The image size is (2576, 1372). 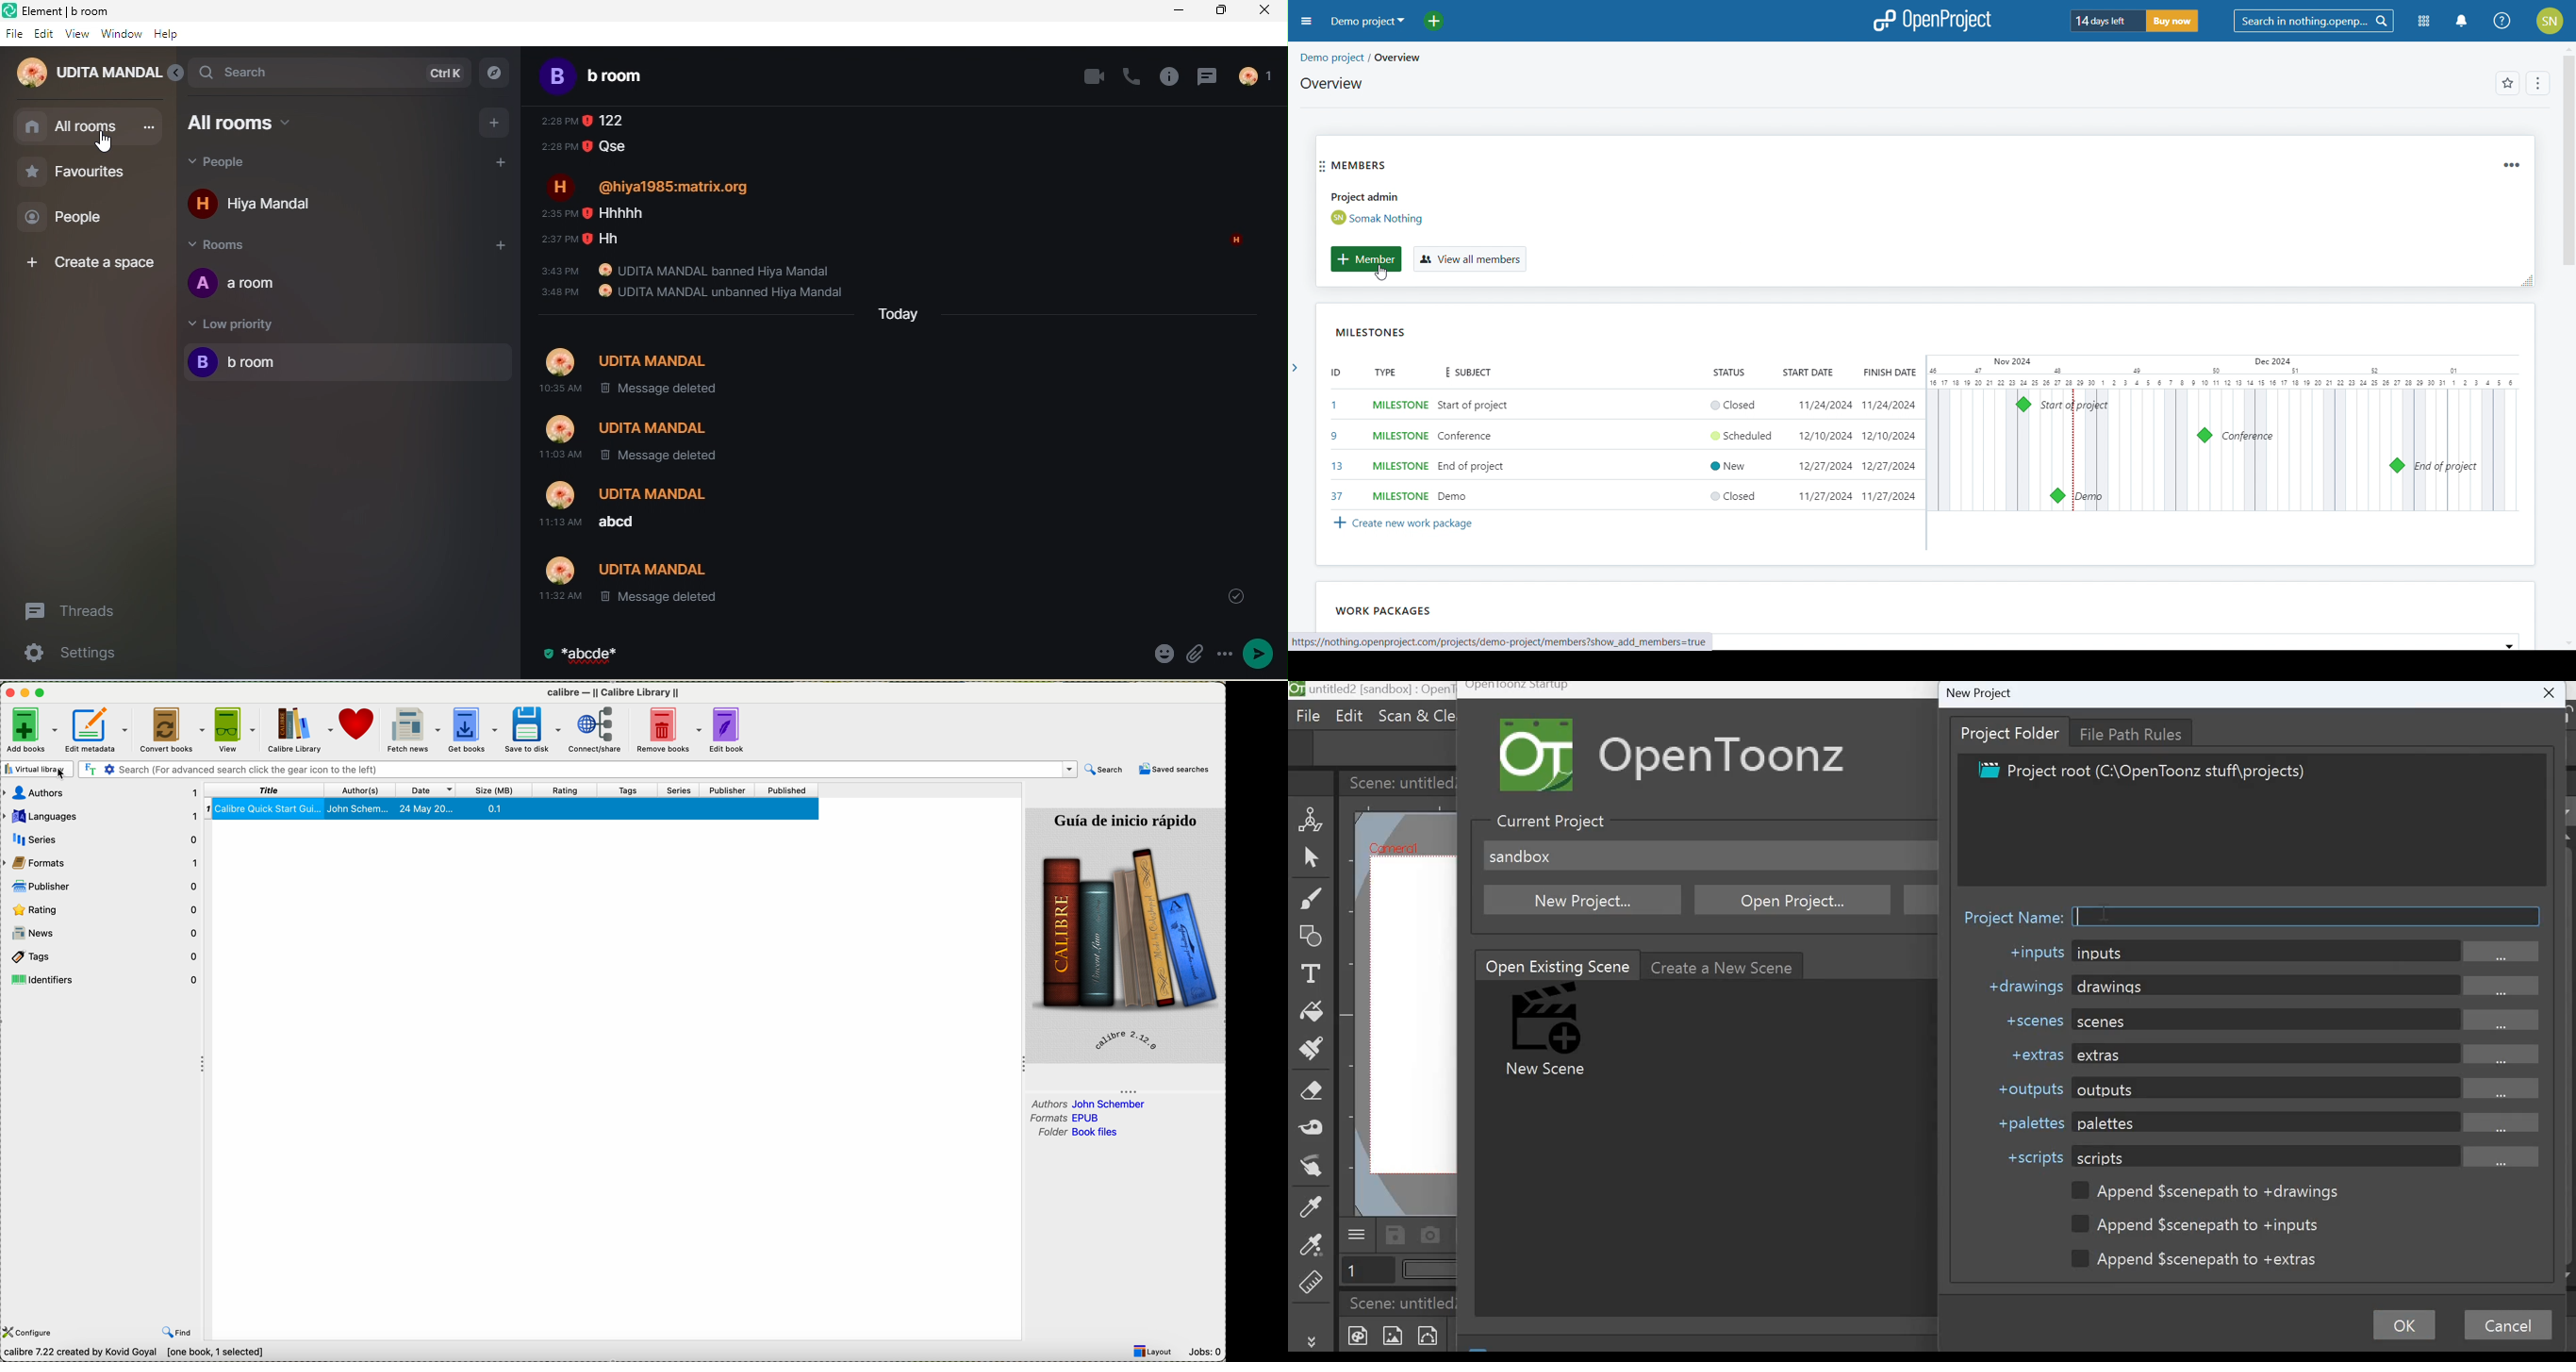 I want to click on view all members, so click(x=1469, y=259).